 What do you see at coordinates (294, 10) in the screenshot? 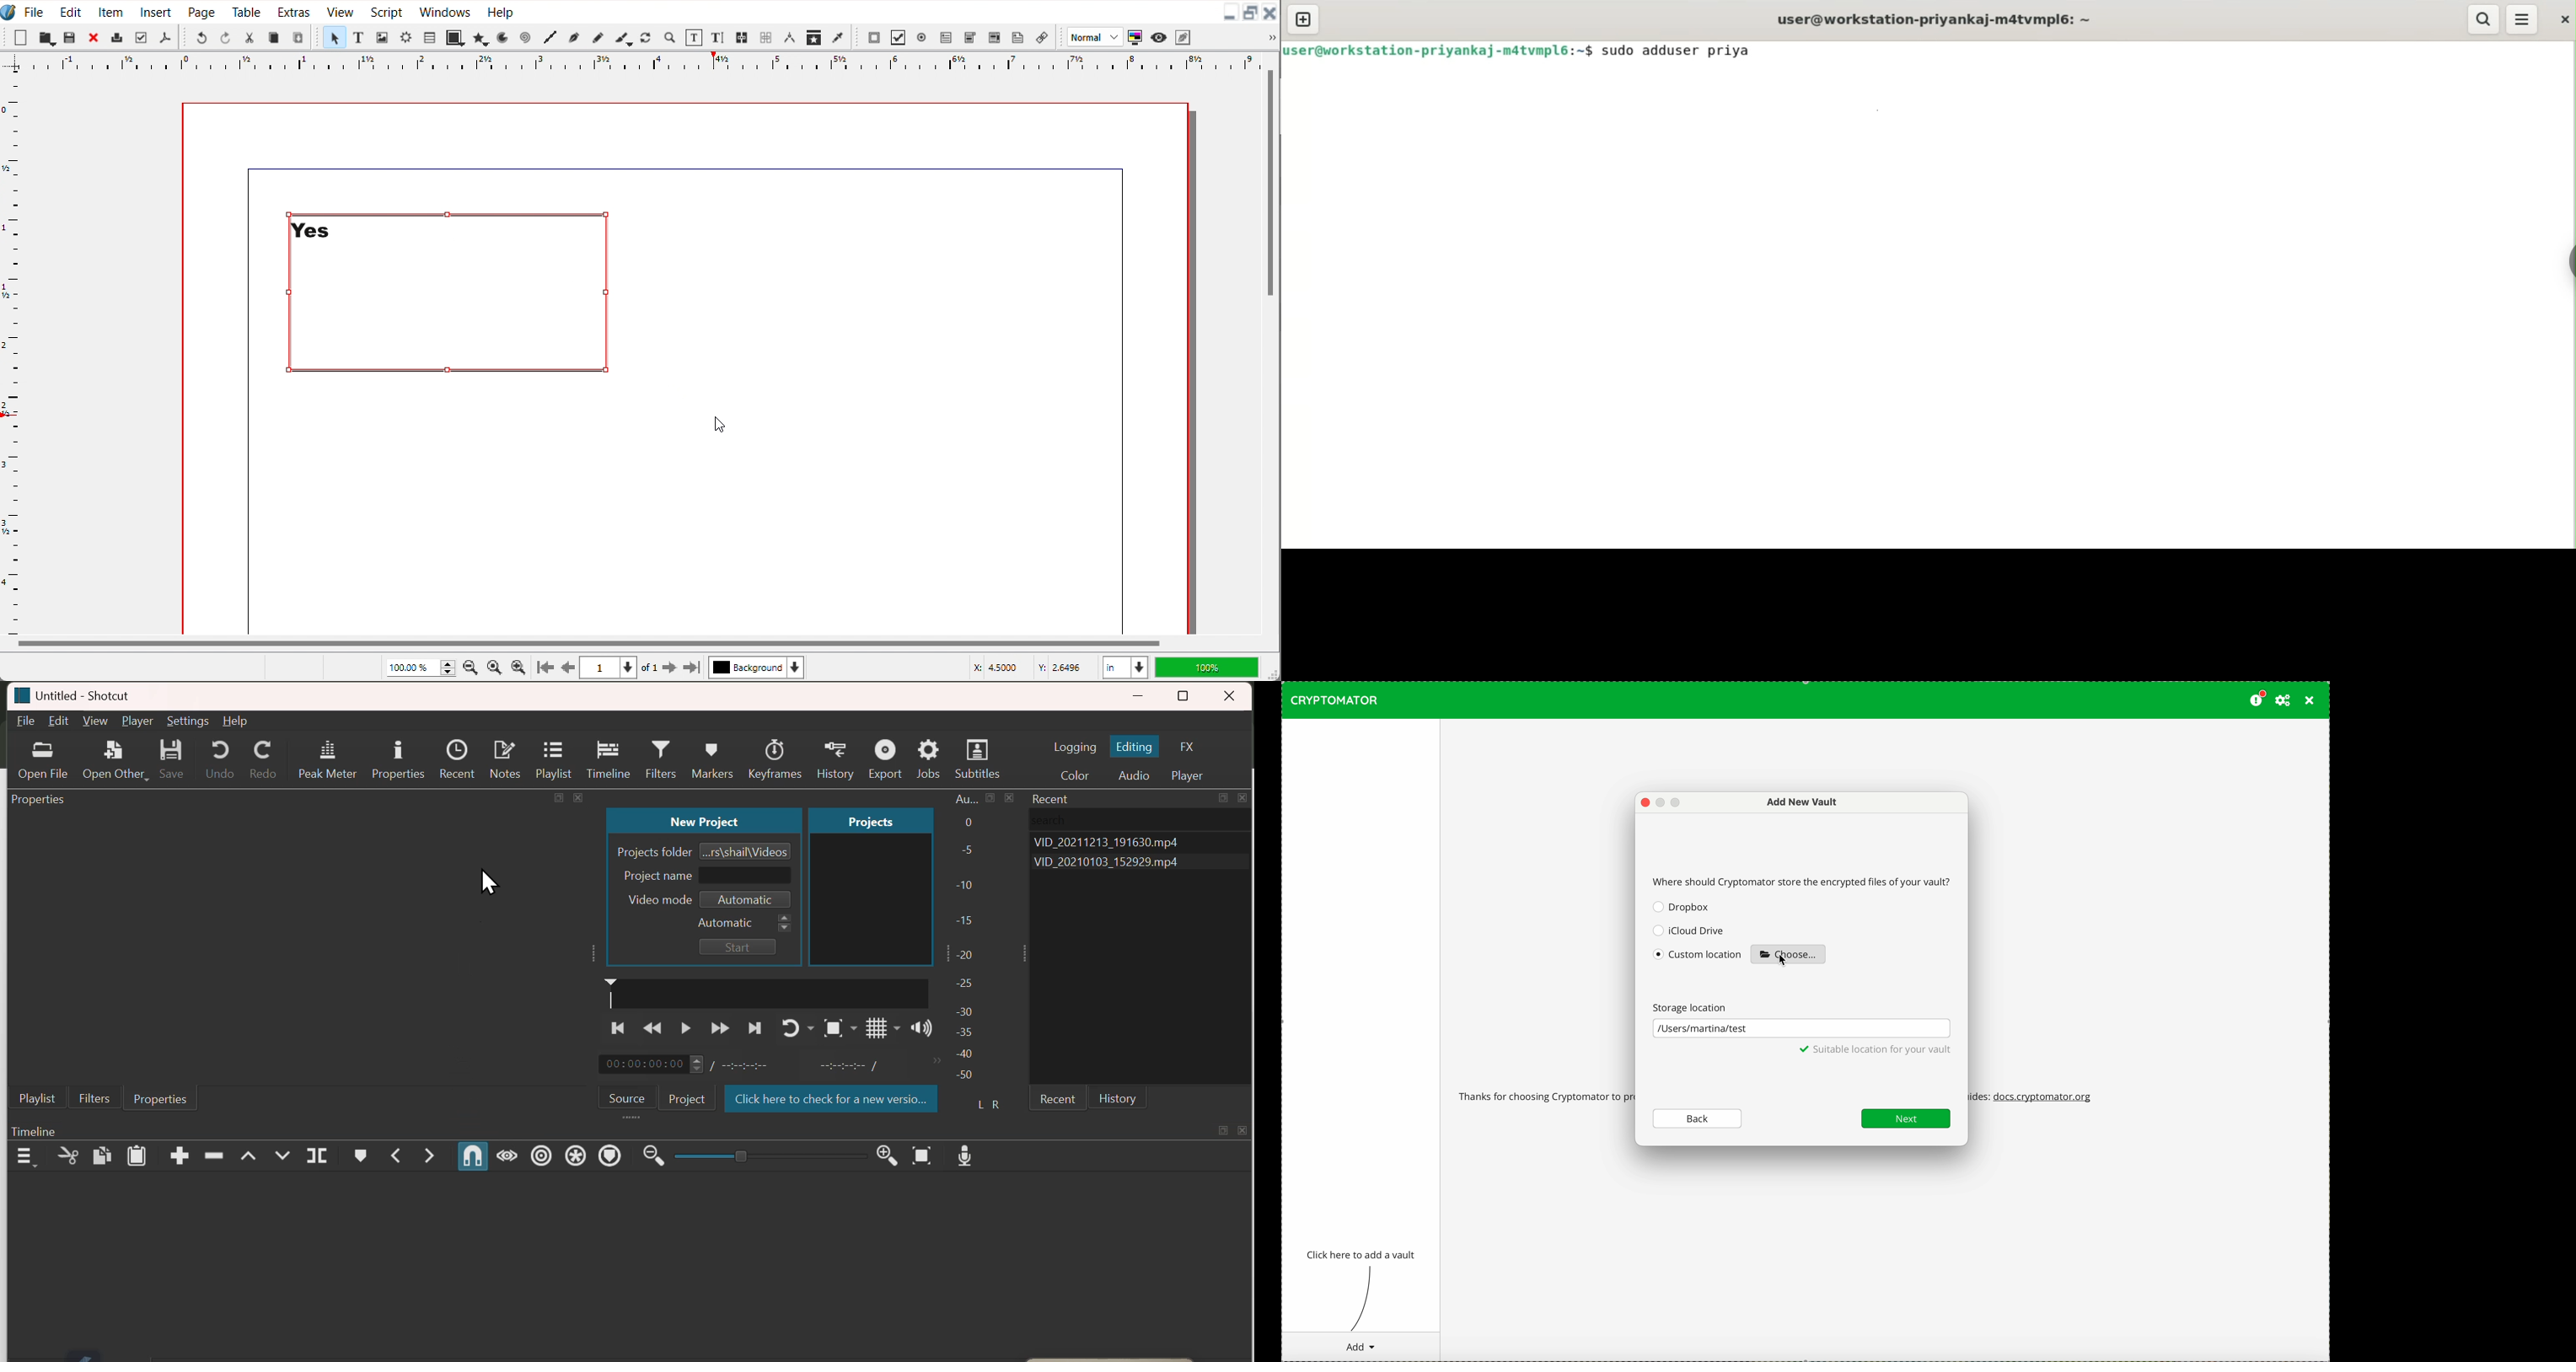
I see `Extras` at bounding box center [294, 10].